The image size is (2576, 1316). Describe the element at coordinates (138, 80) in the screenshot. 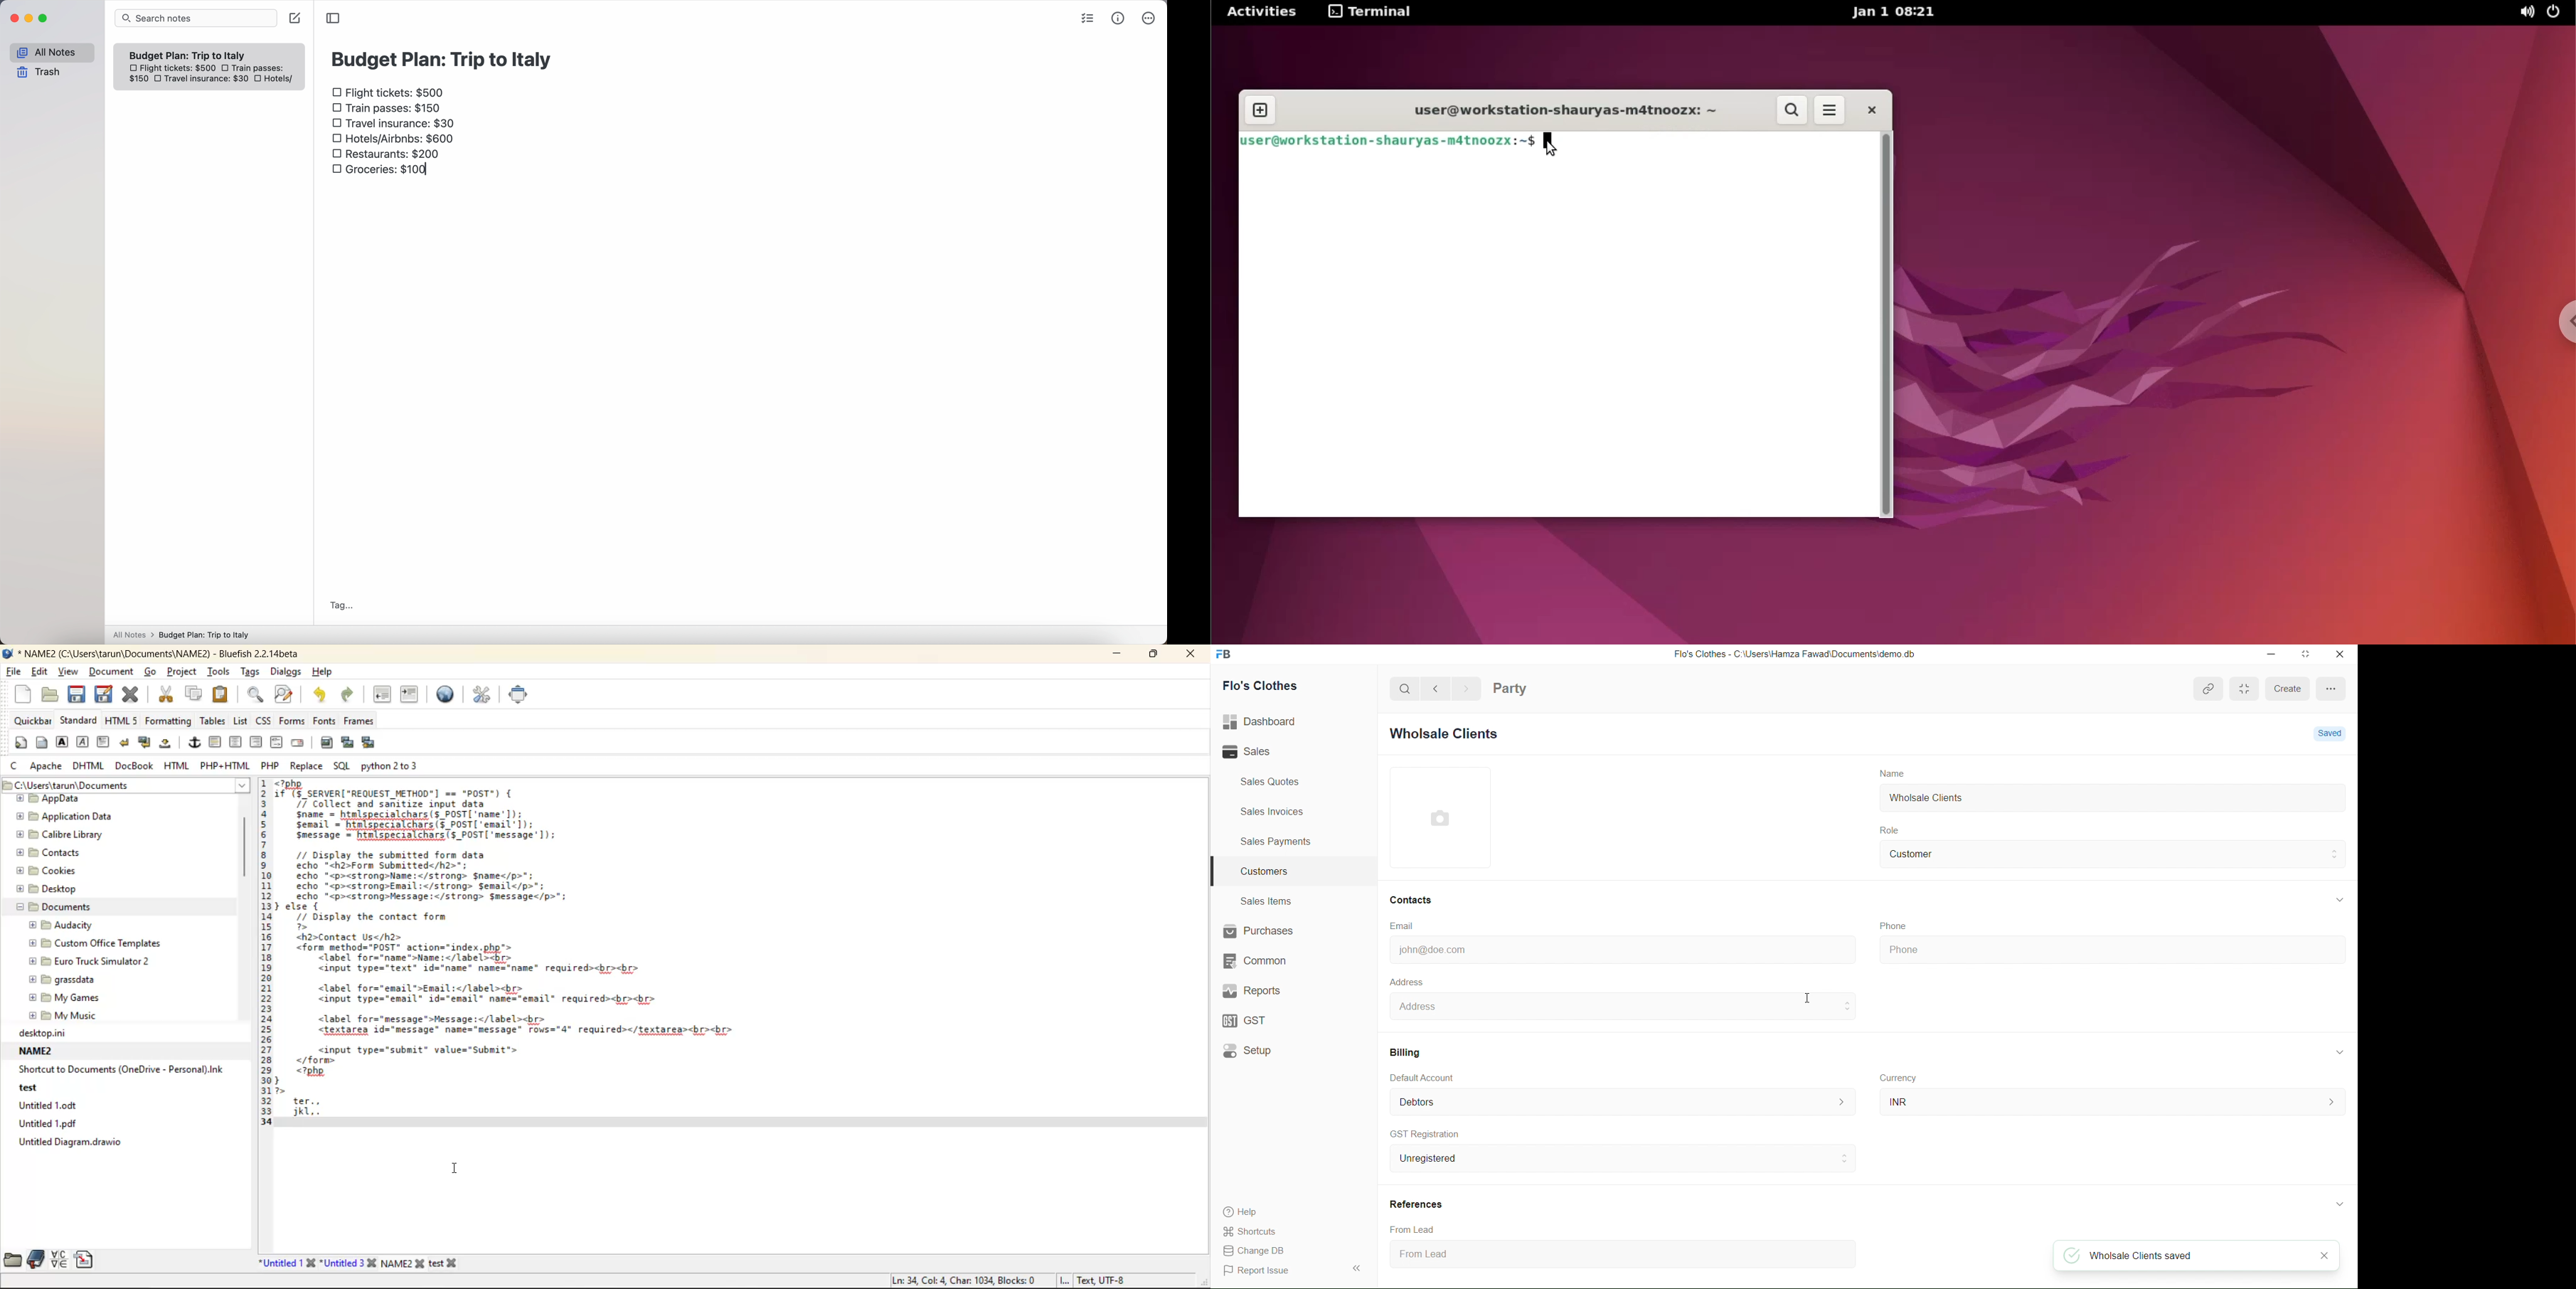

I see `150` at that location.